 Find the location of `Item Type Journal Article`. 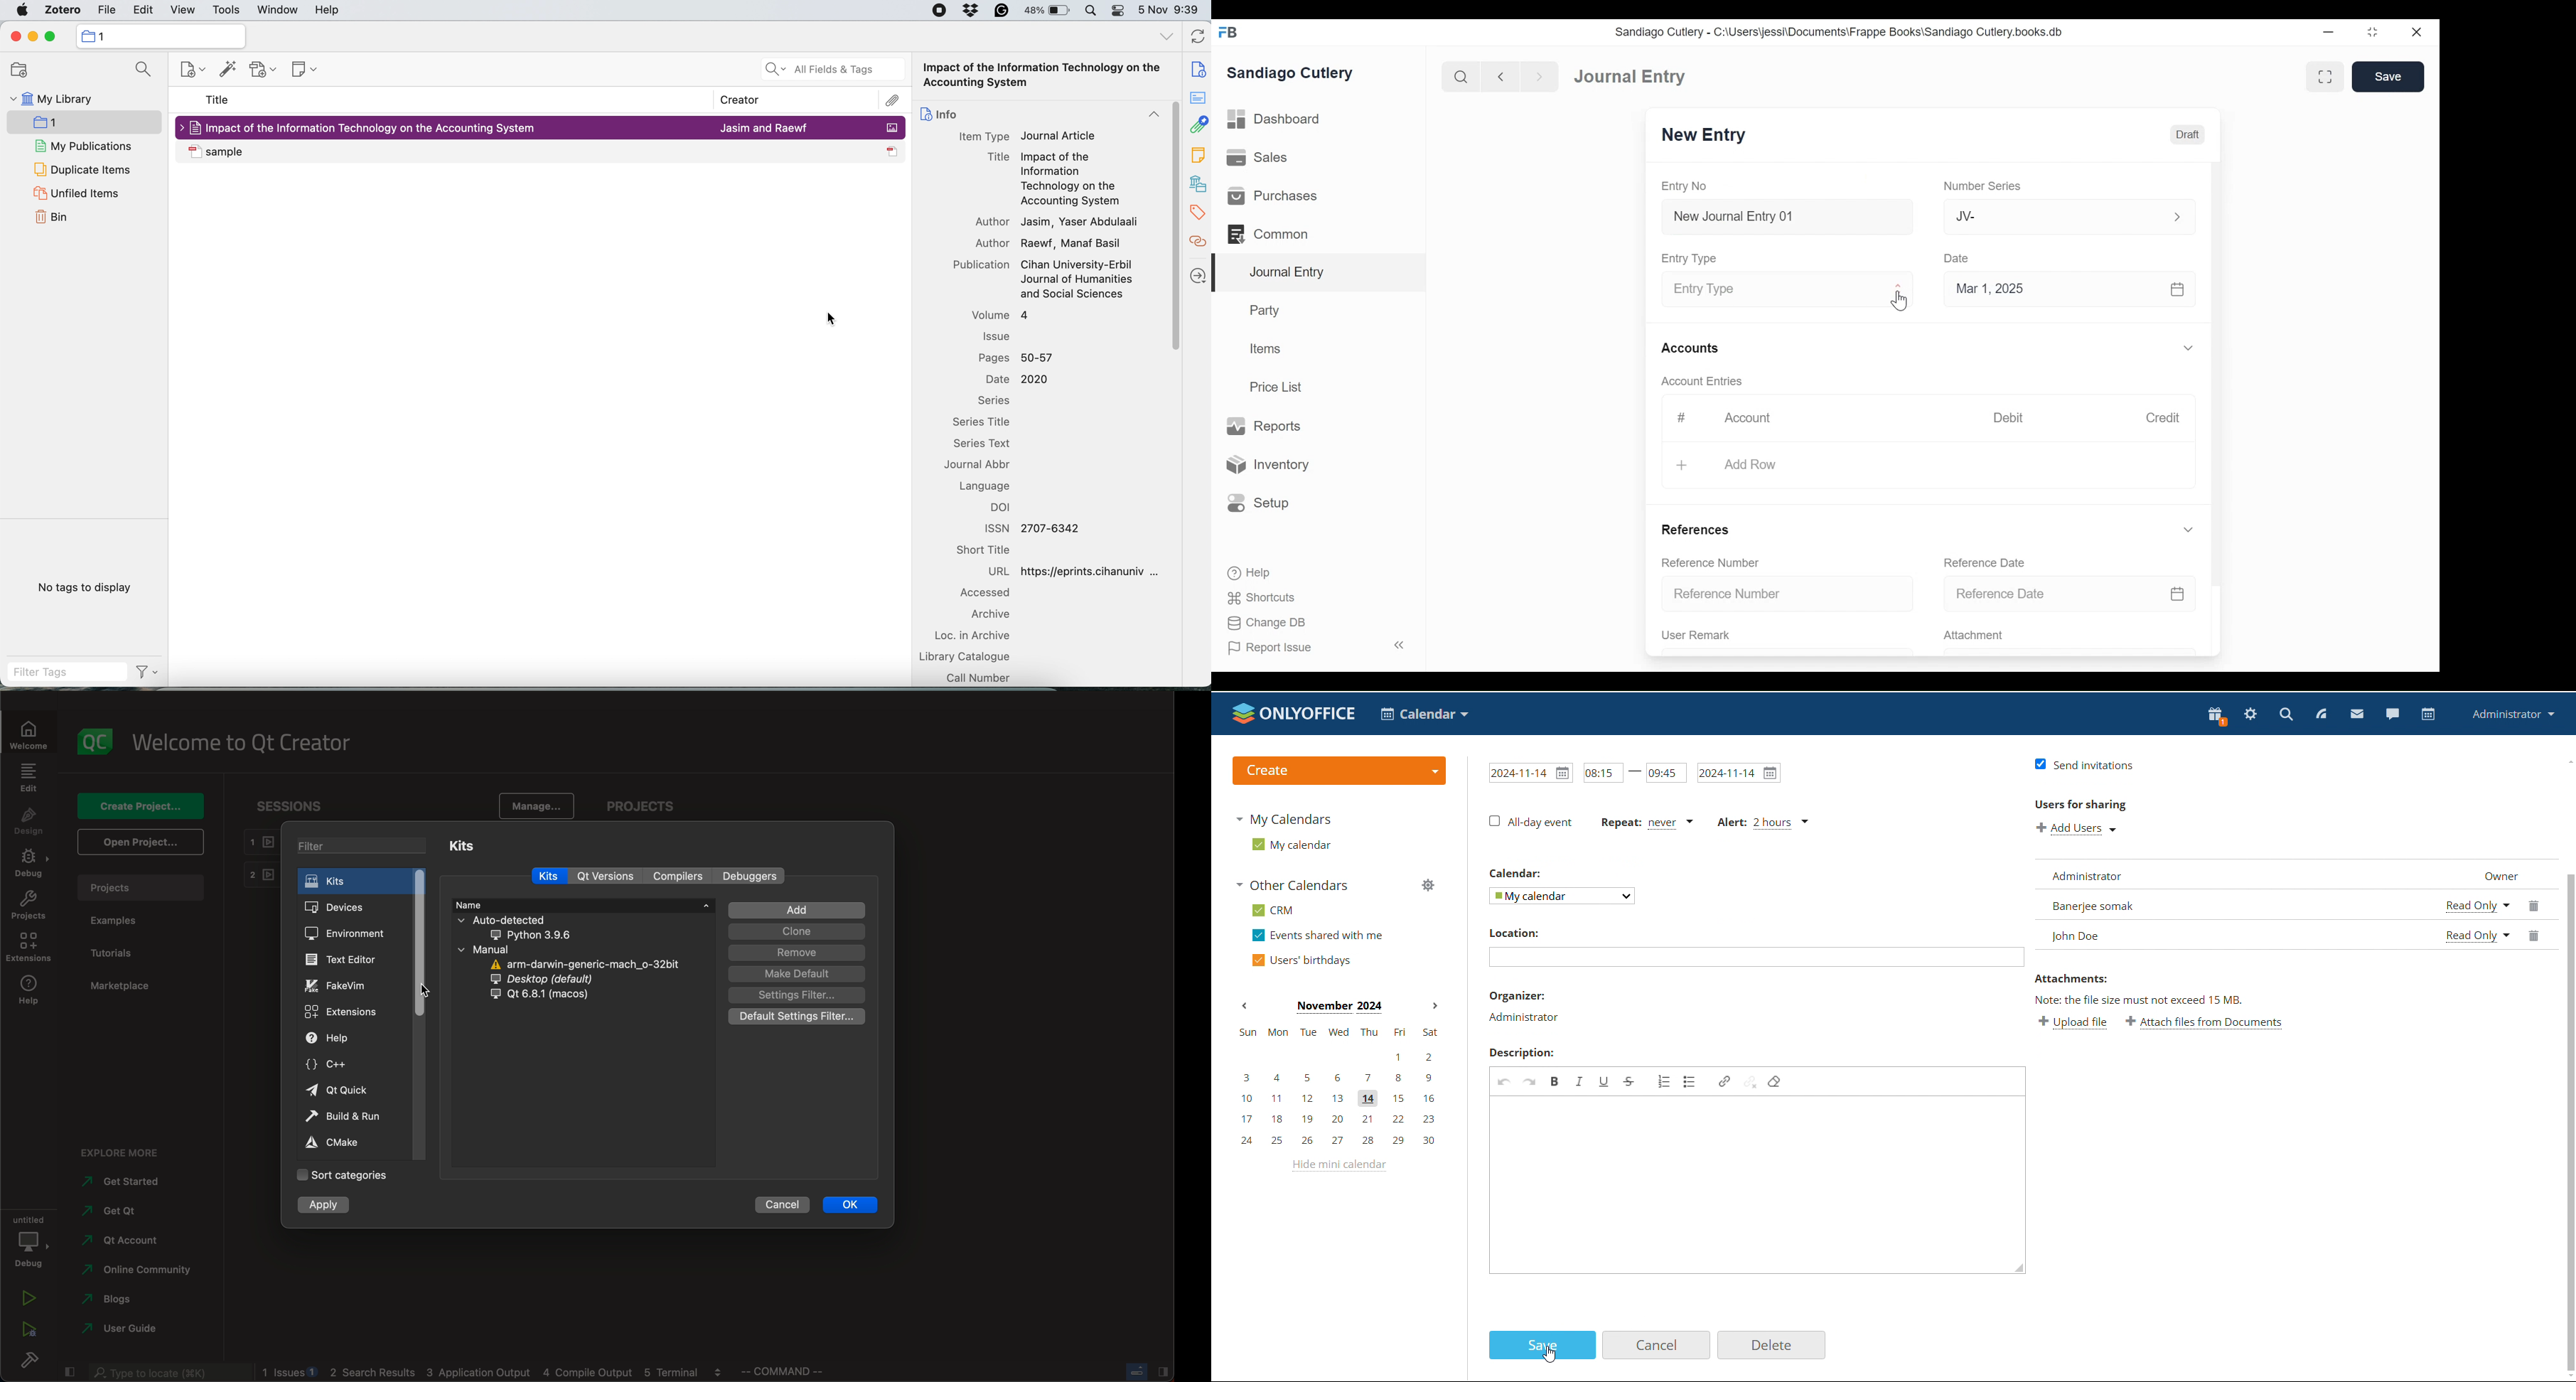

Item Type Journal Article is located at coordinates (1030, 137).